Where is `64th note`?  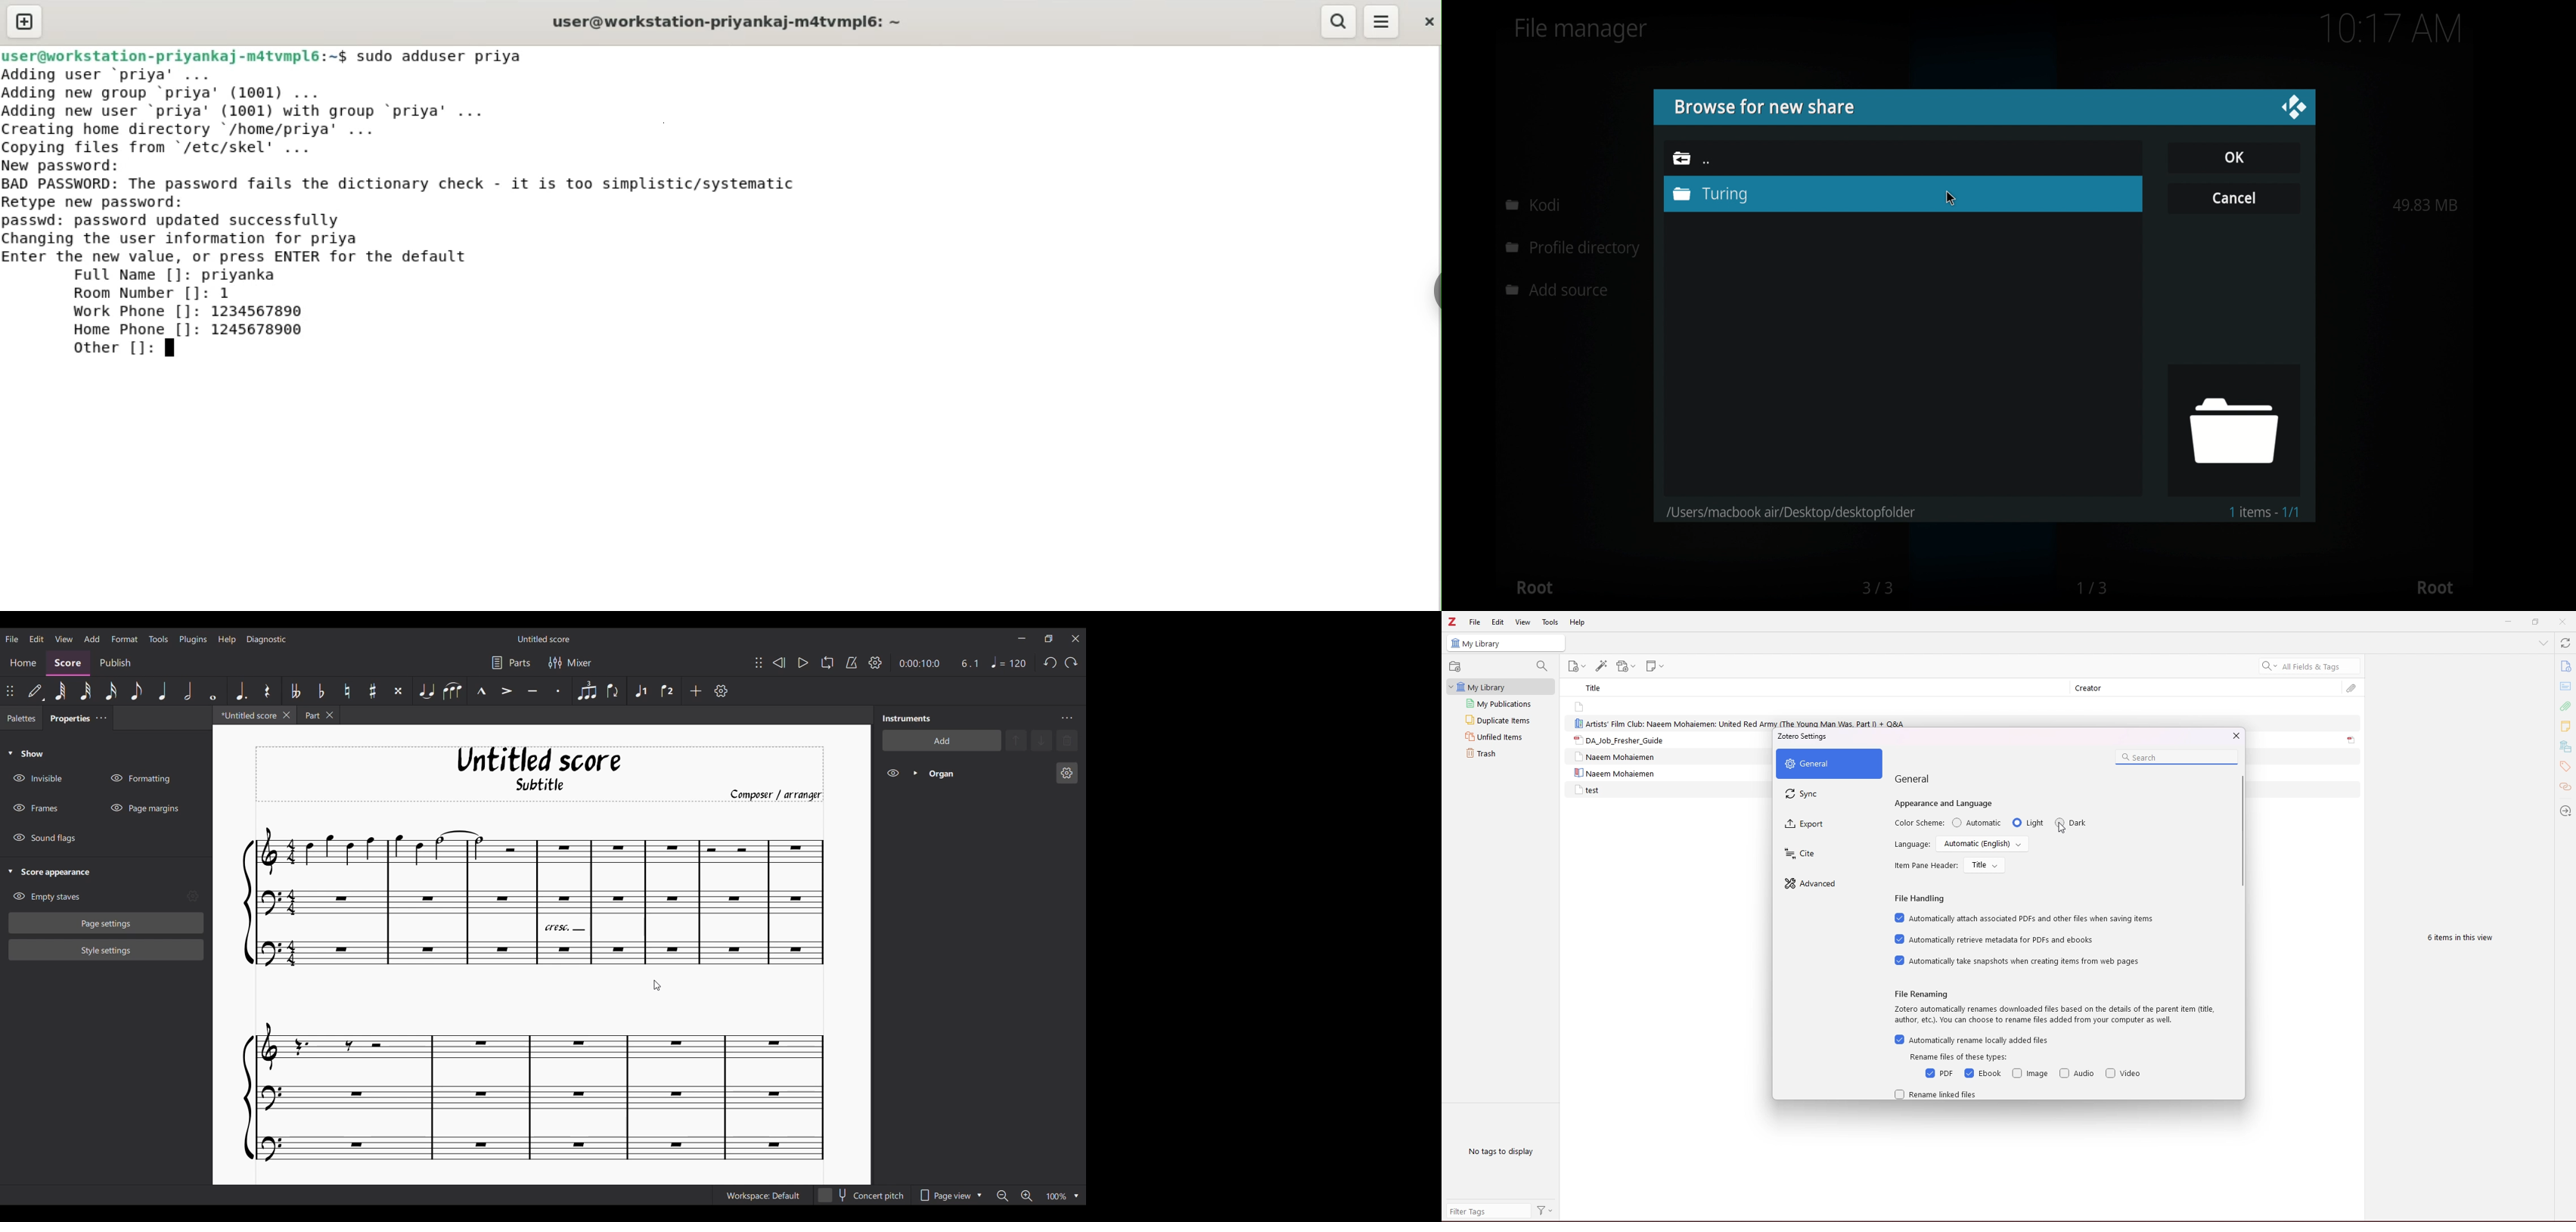 64th note is located at coordinates (60, 691).